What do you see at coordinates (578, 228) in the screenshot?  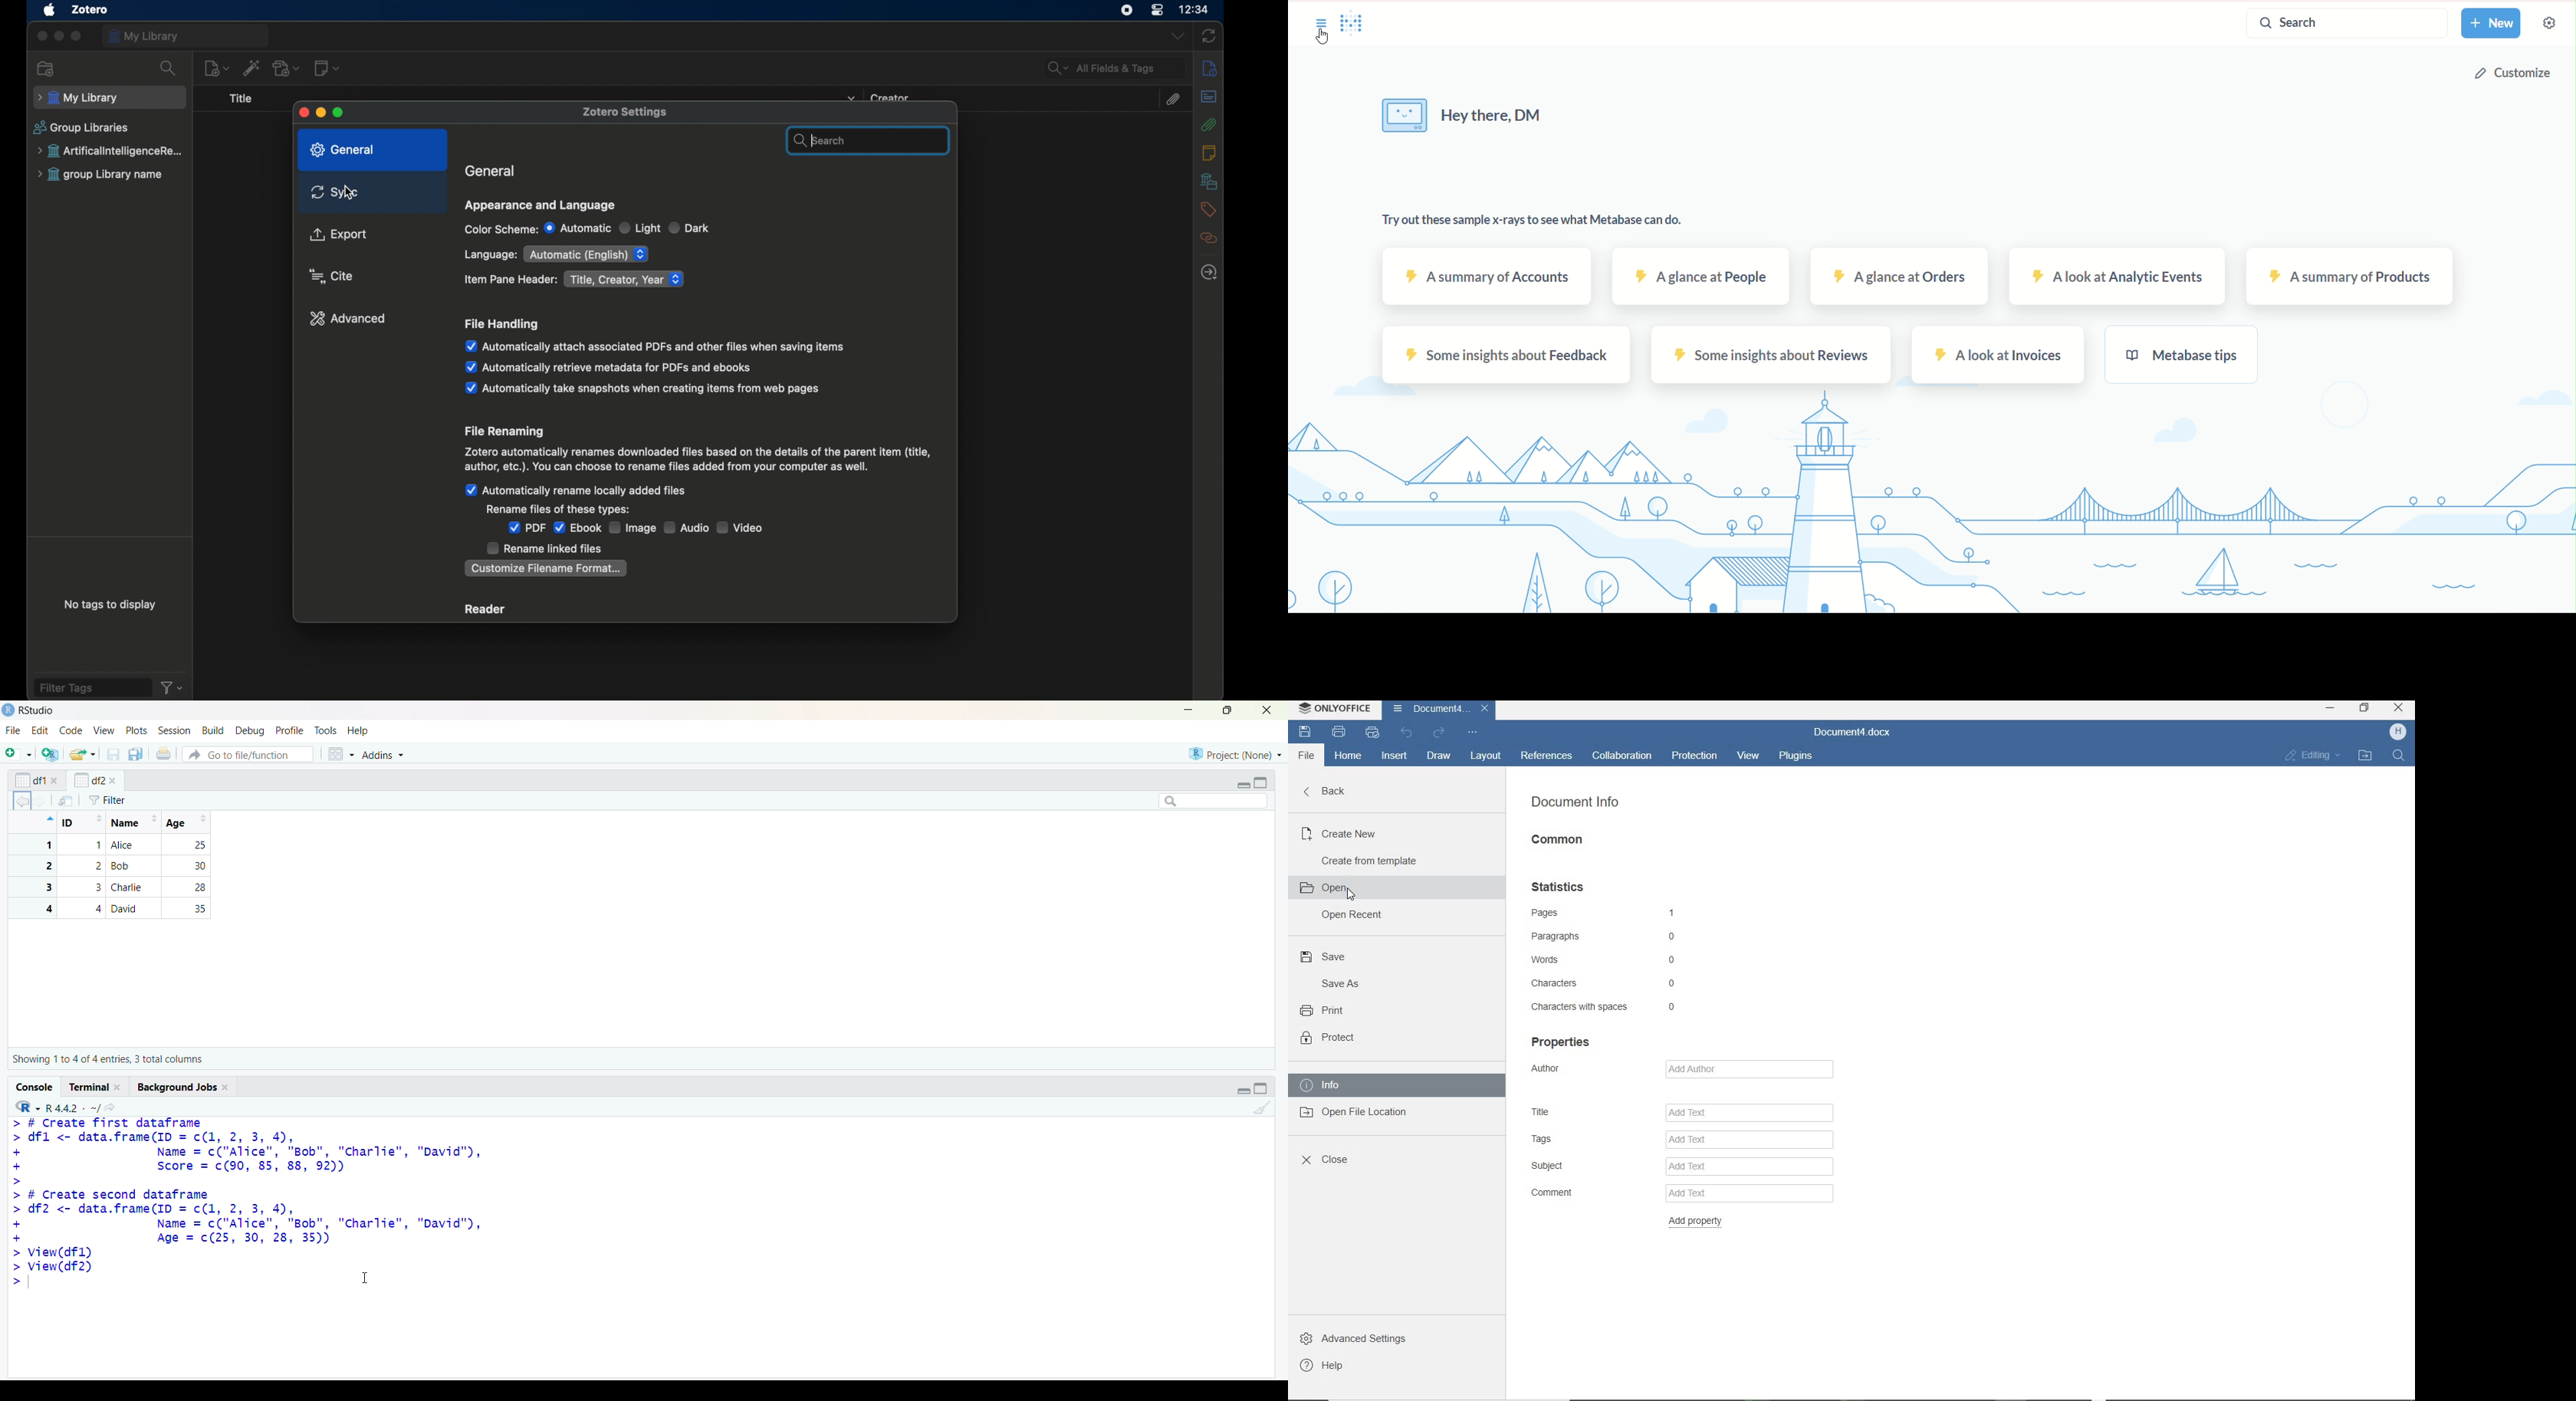 I see `automatic` at bounding box center [578, 228].